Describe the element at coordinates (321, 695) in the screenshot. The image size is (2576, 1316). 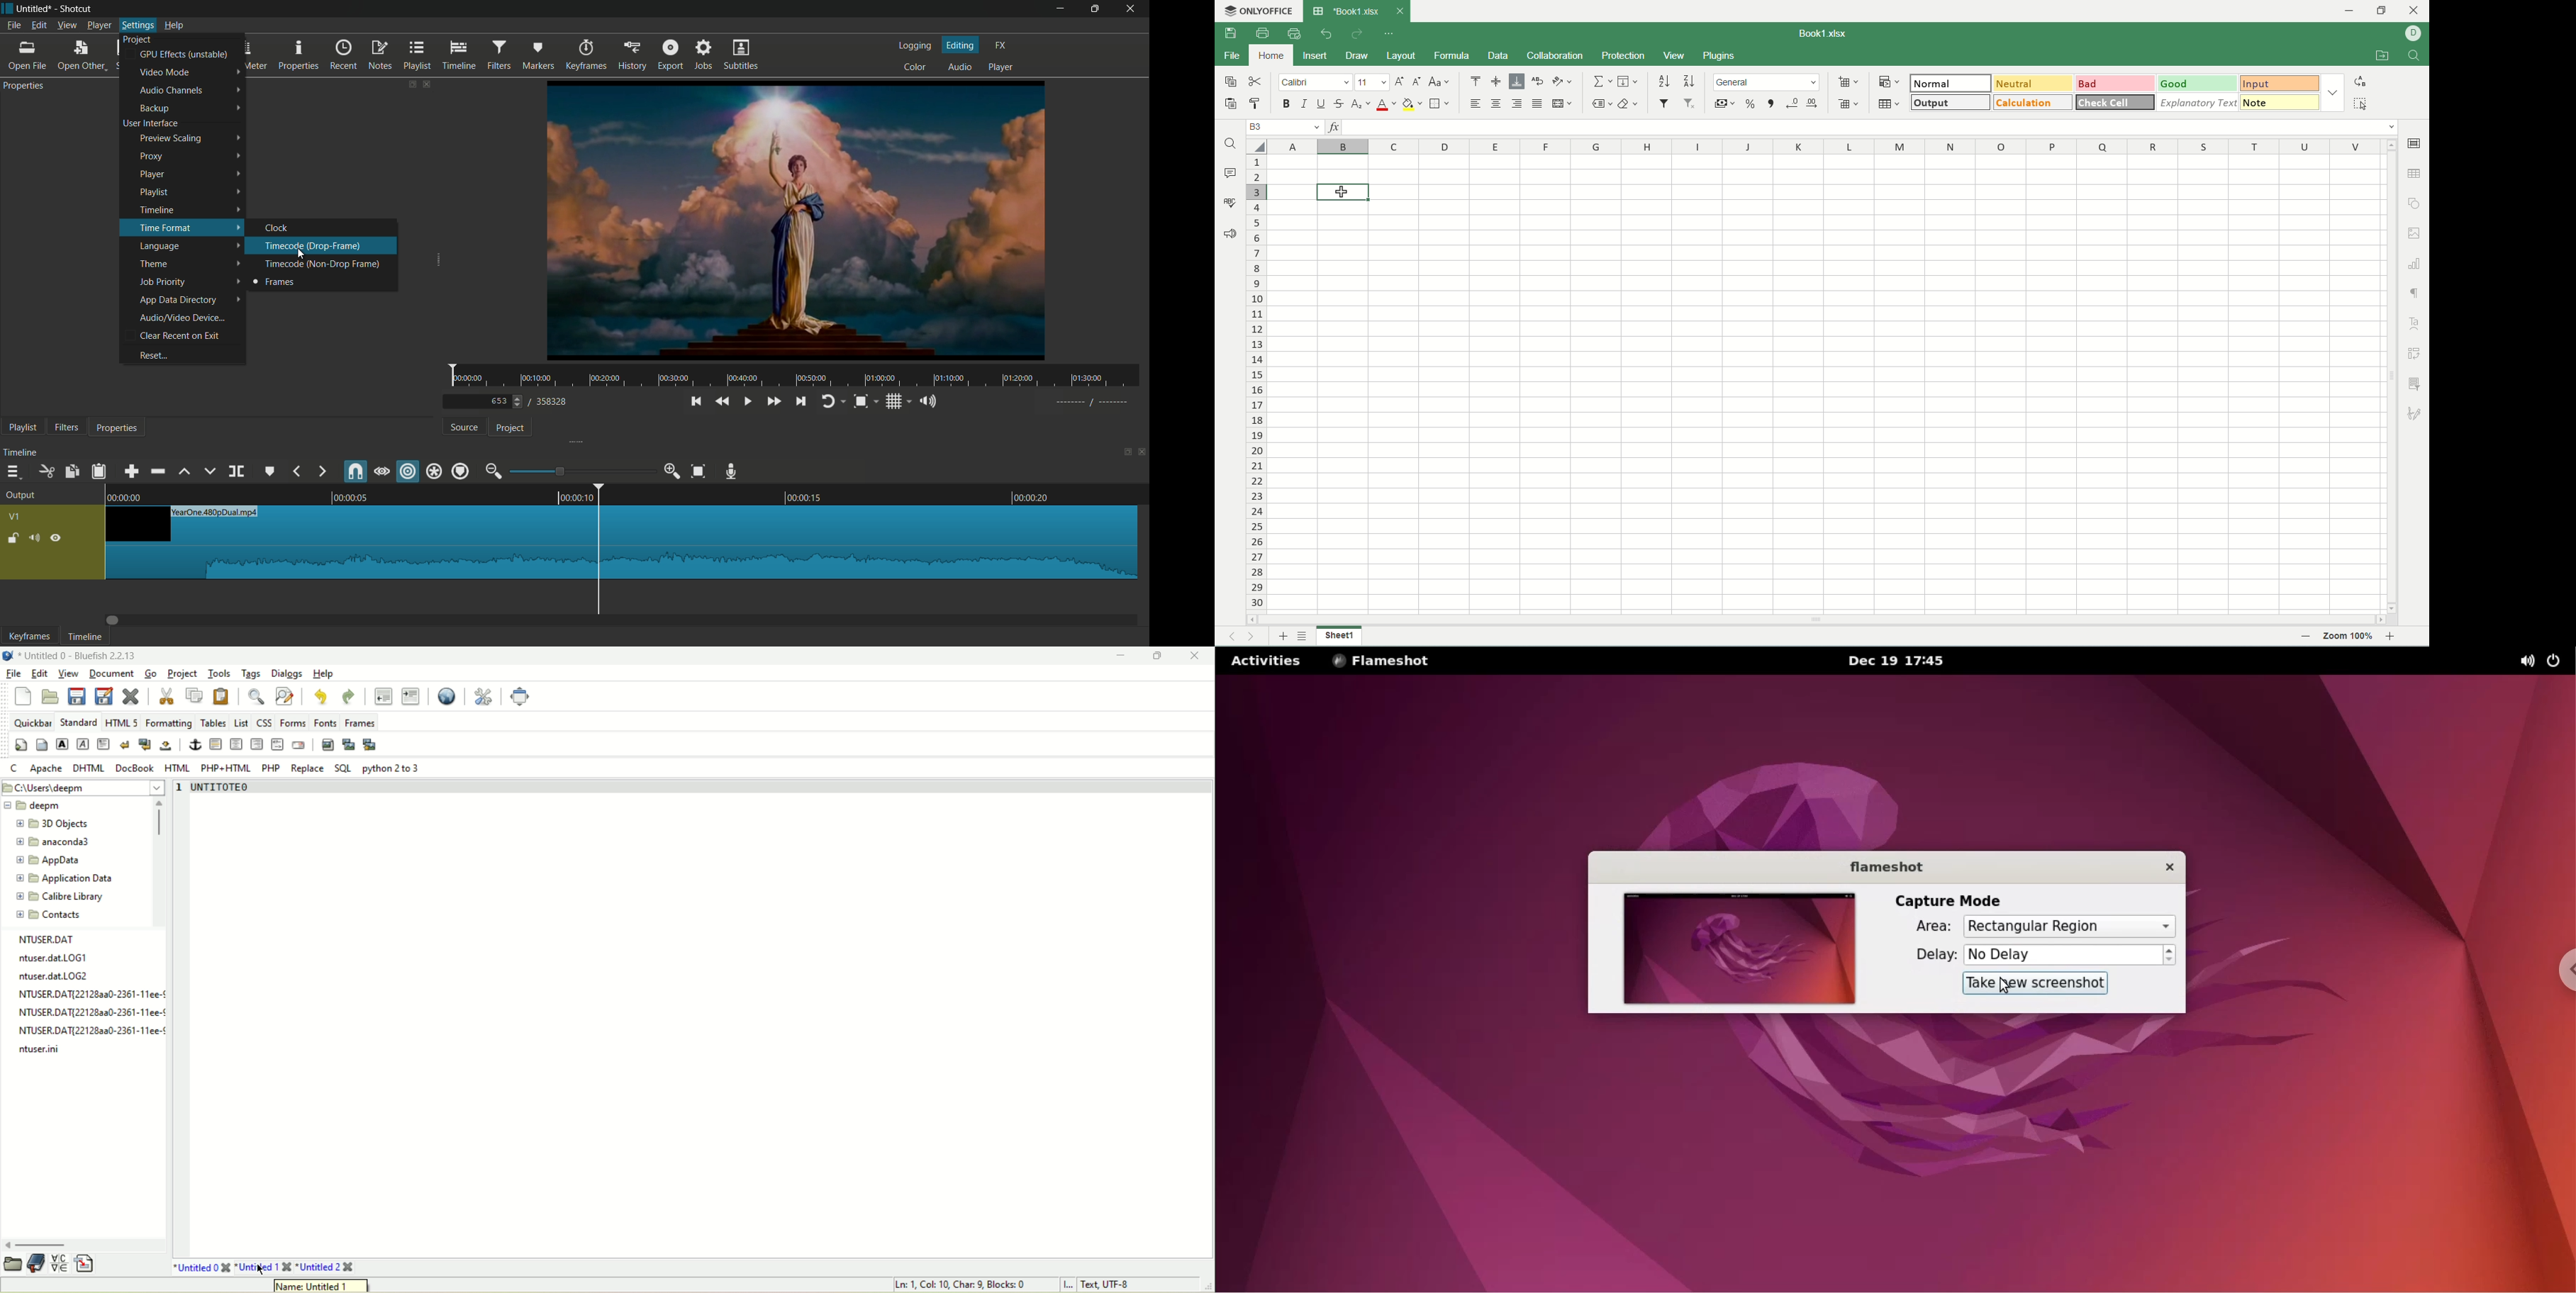
I see `undo` at that location.